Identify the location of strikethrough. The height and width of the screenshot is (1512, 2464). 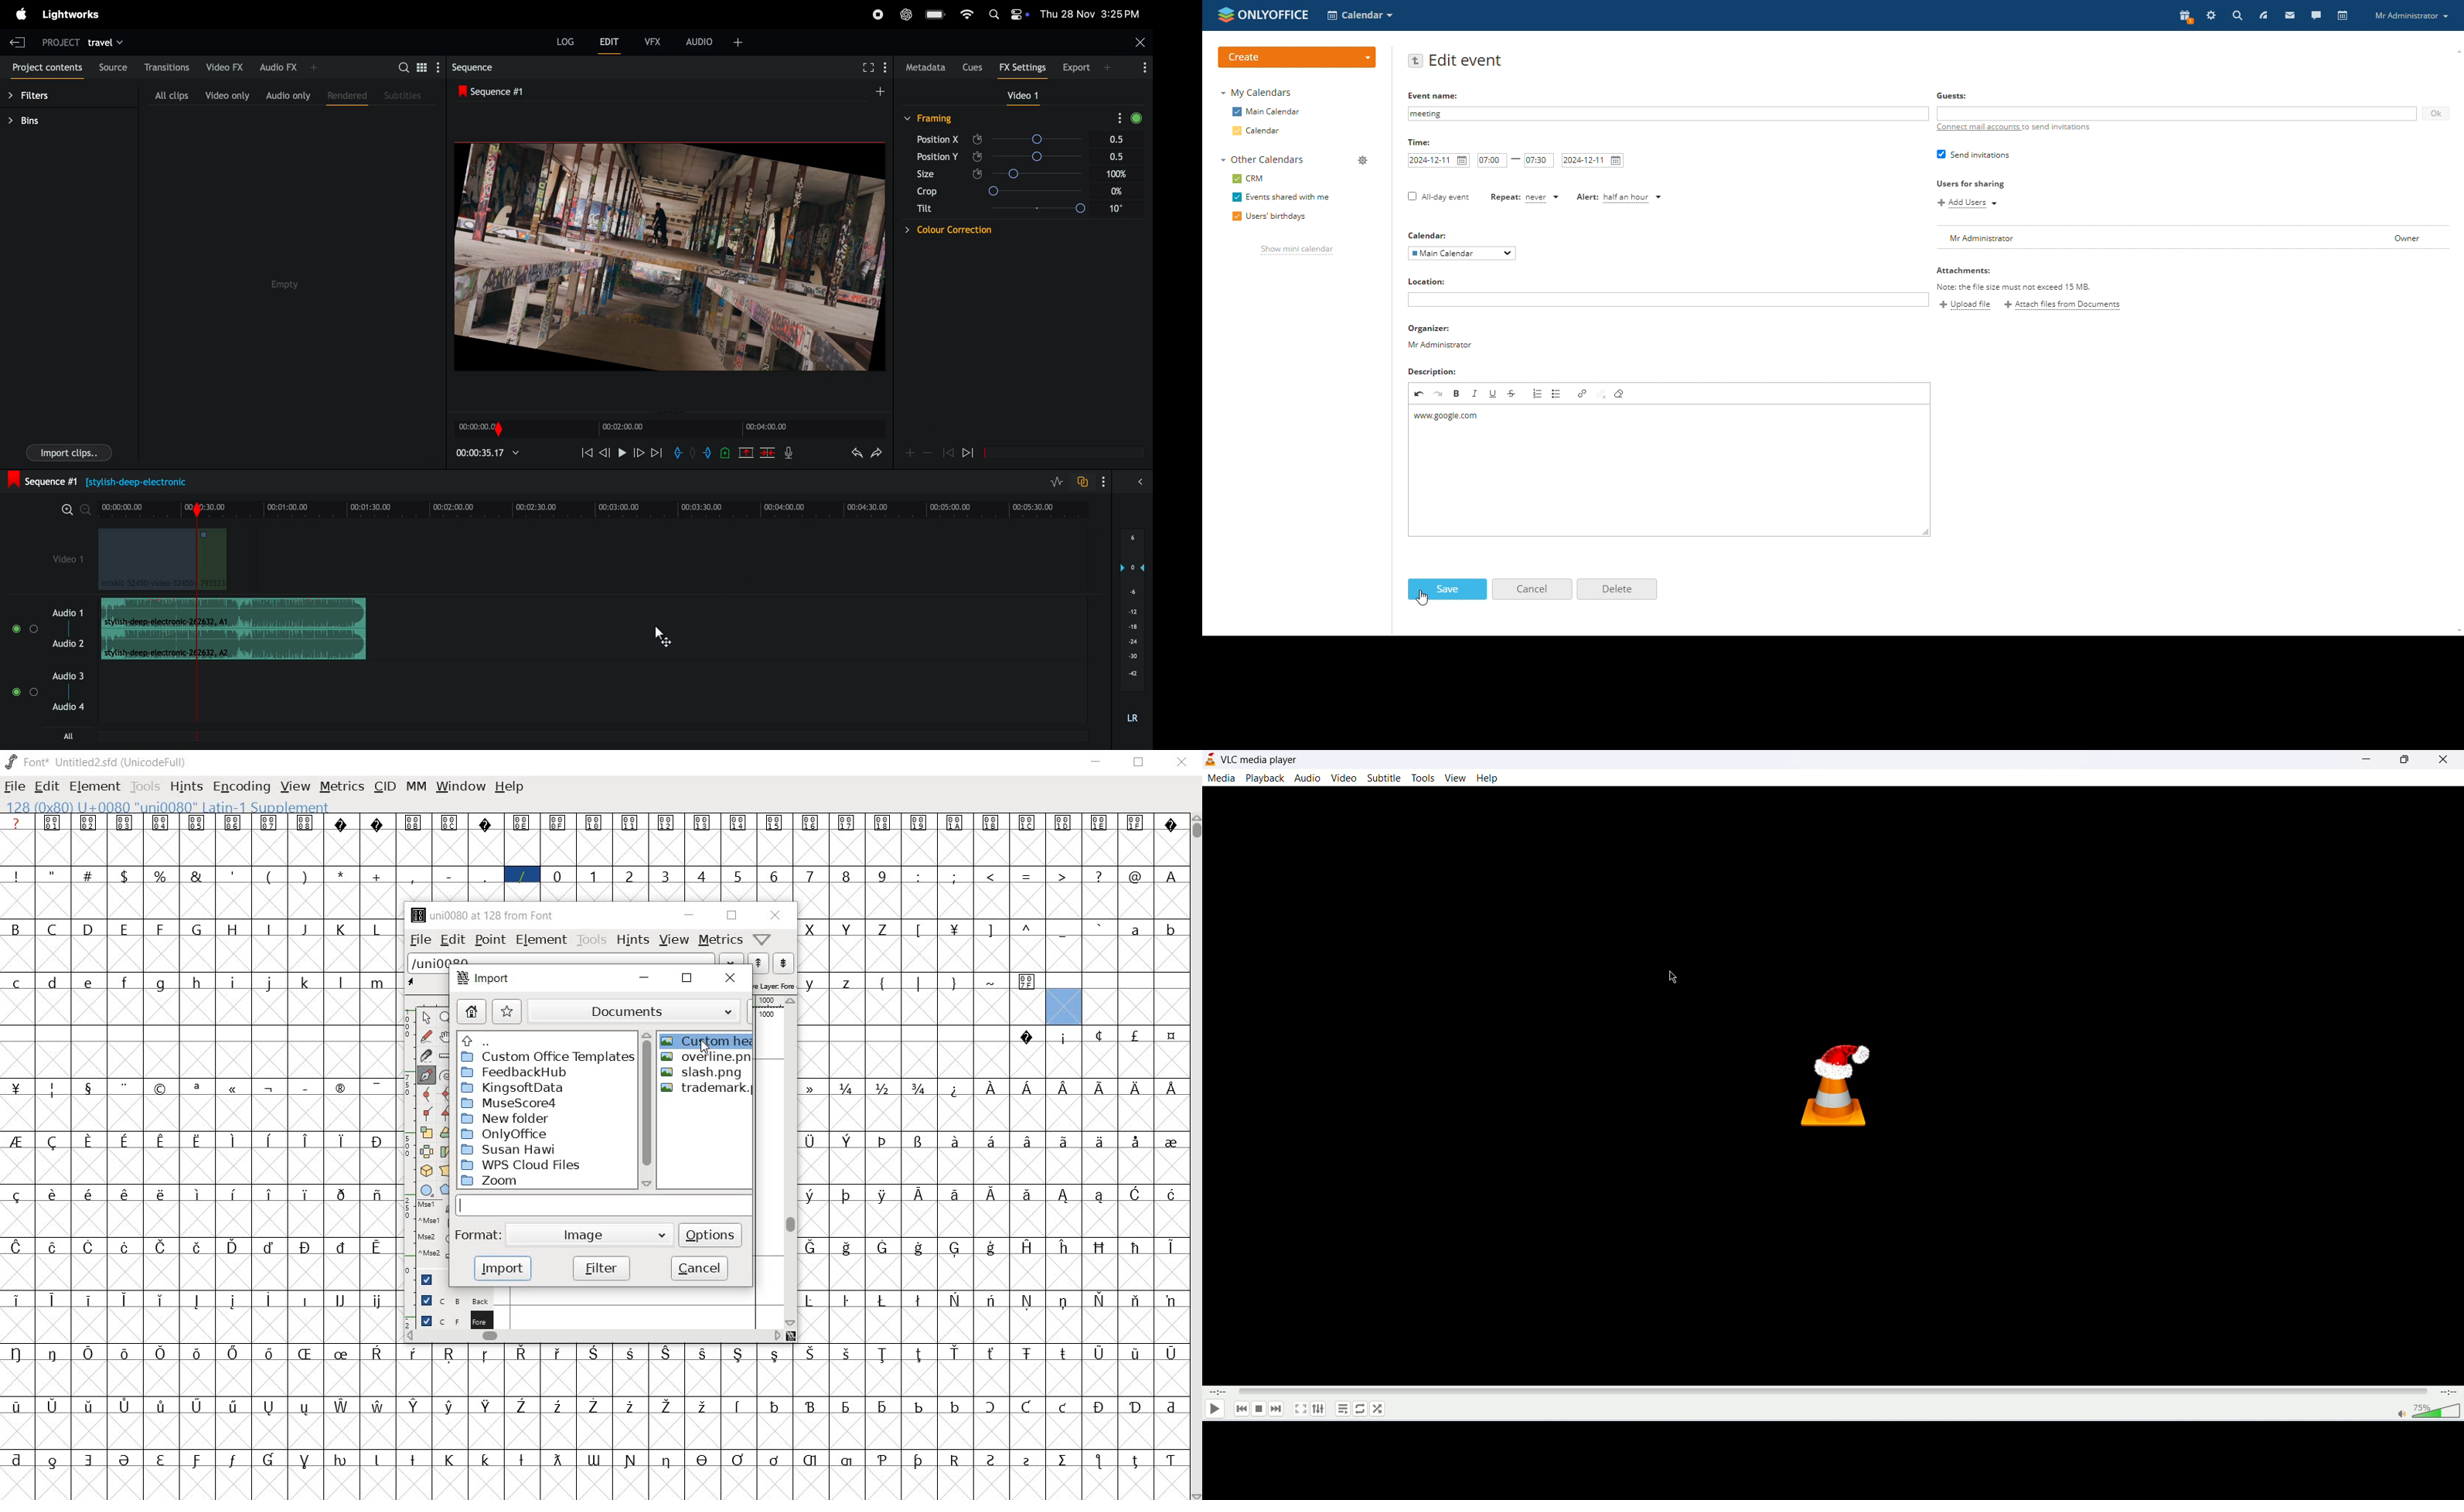
(1513, 394).